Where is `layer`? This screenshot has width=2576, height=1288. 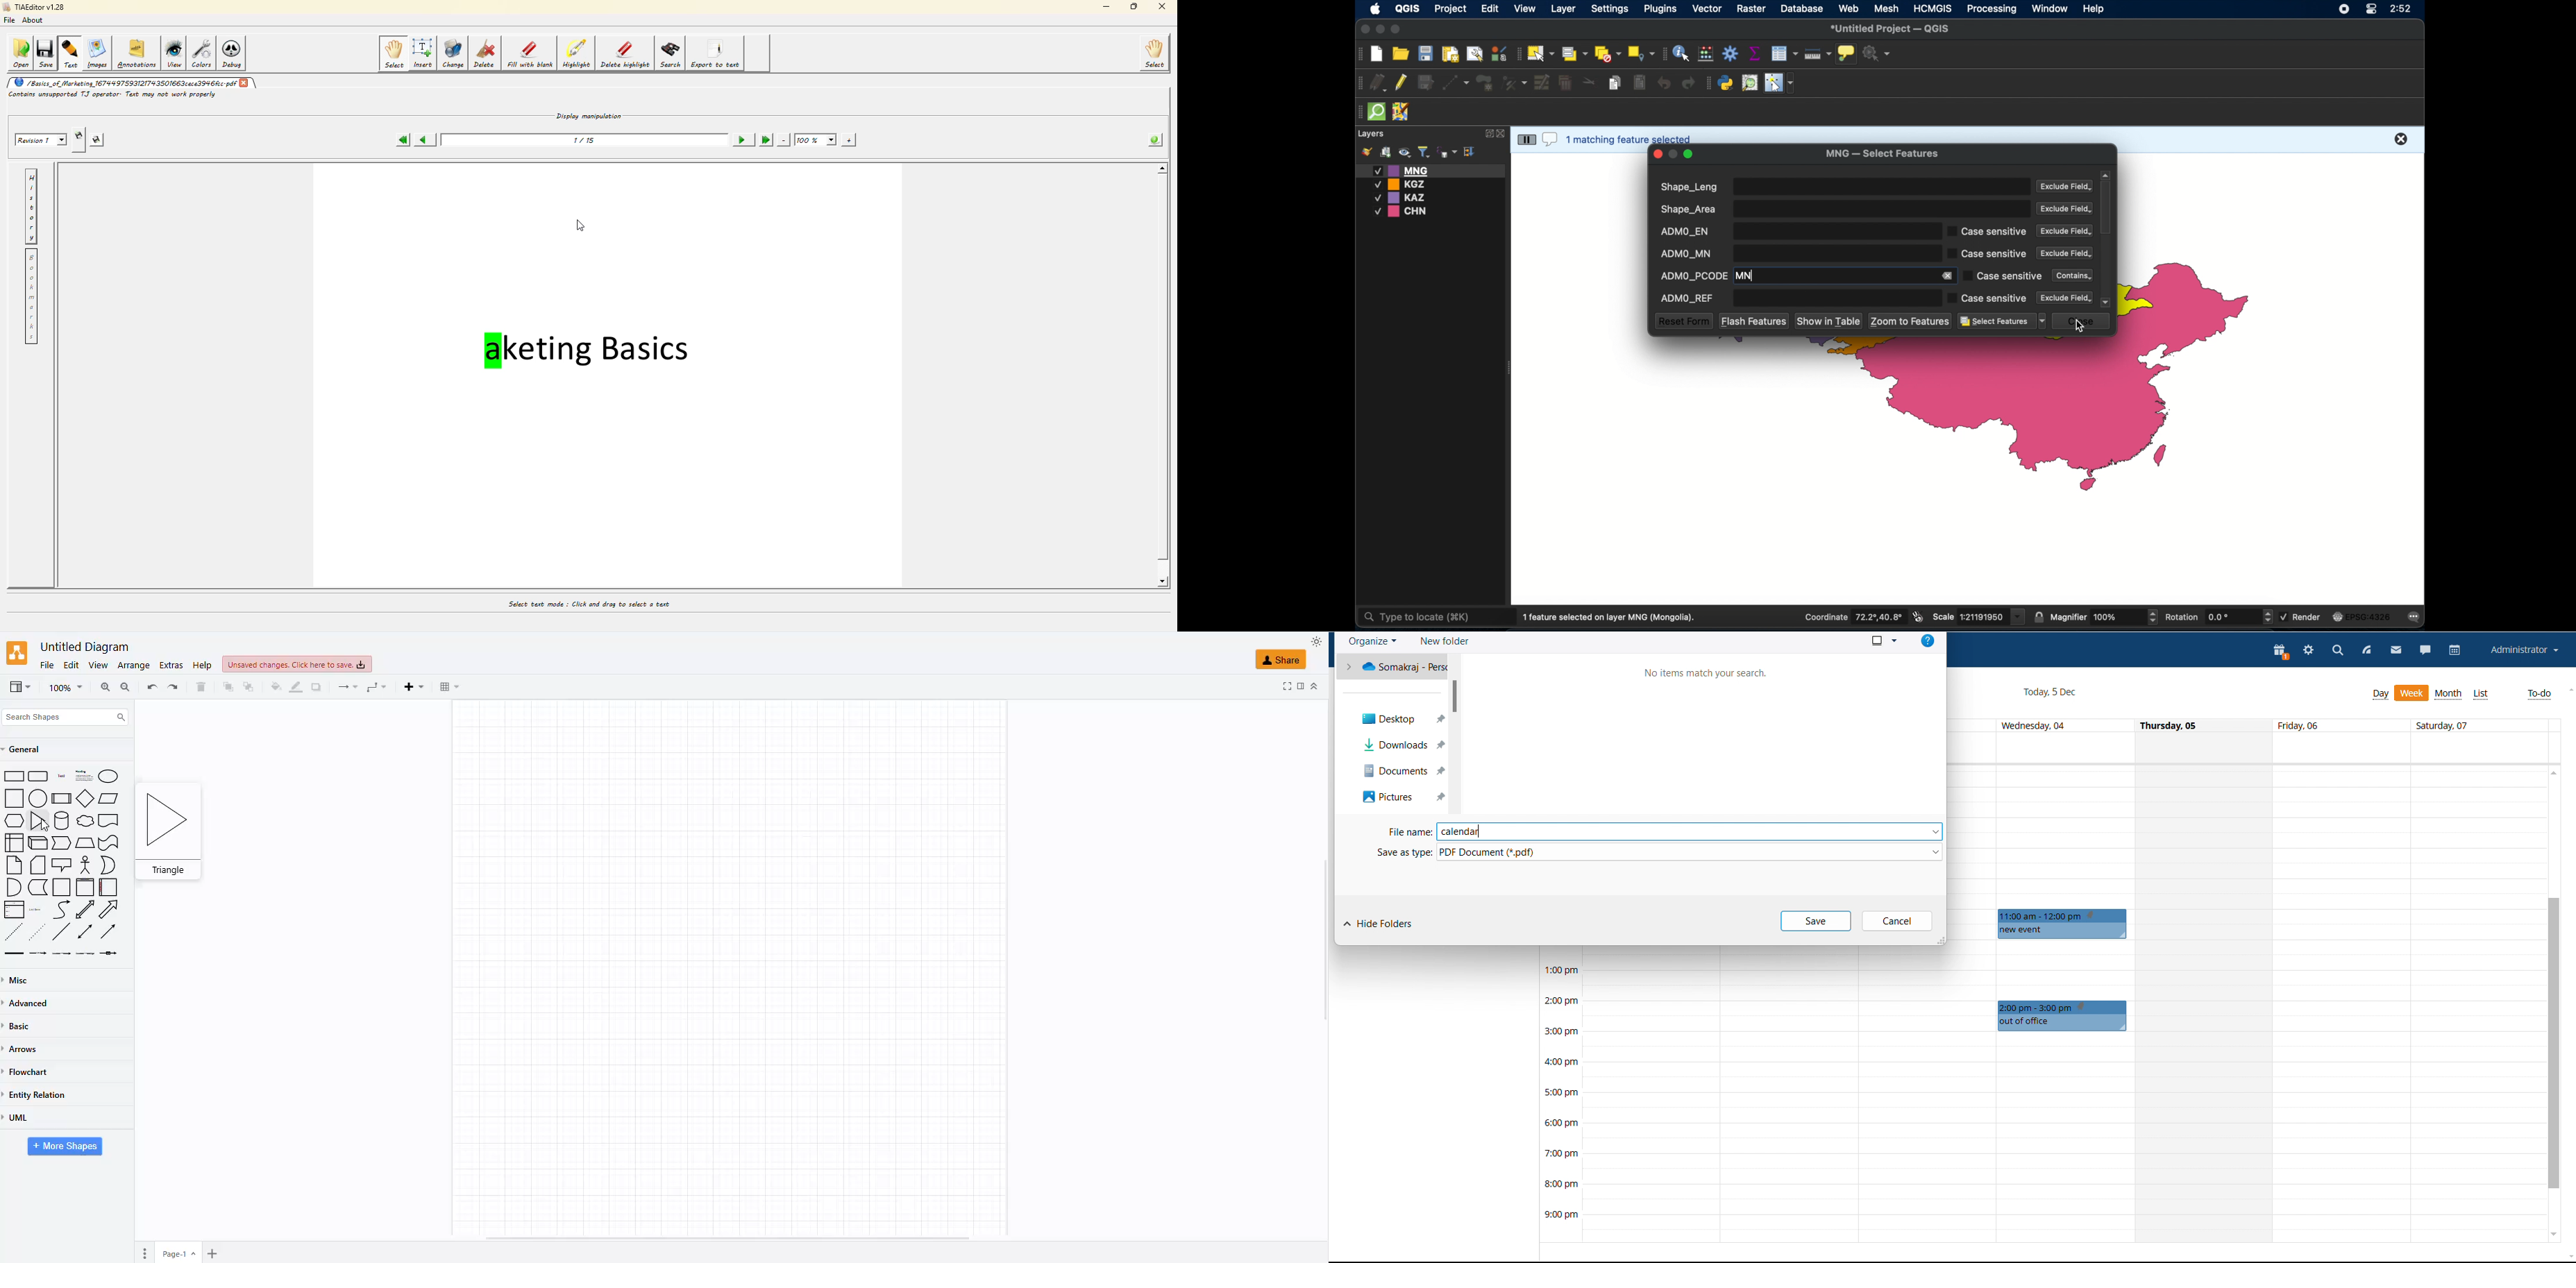
layer is located at coordinates (1562, 9).